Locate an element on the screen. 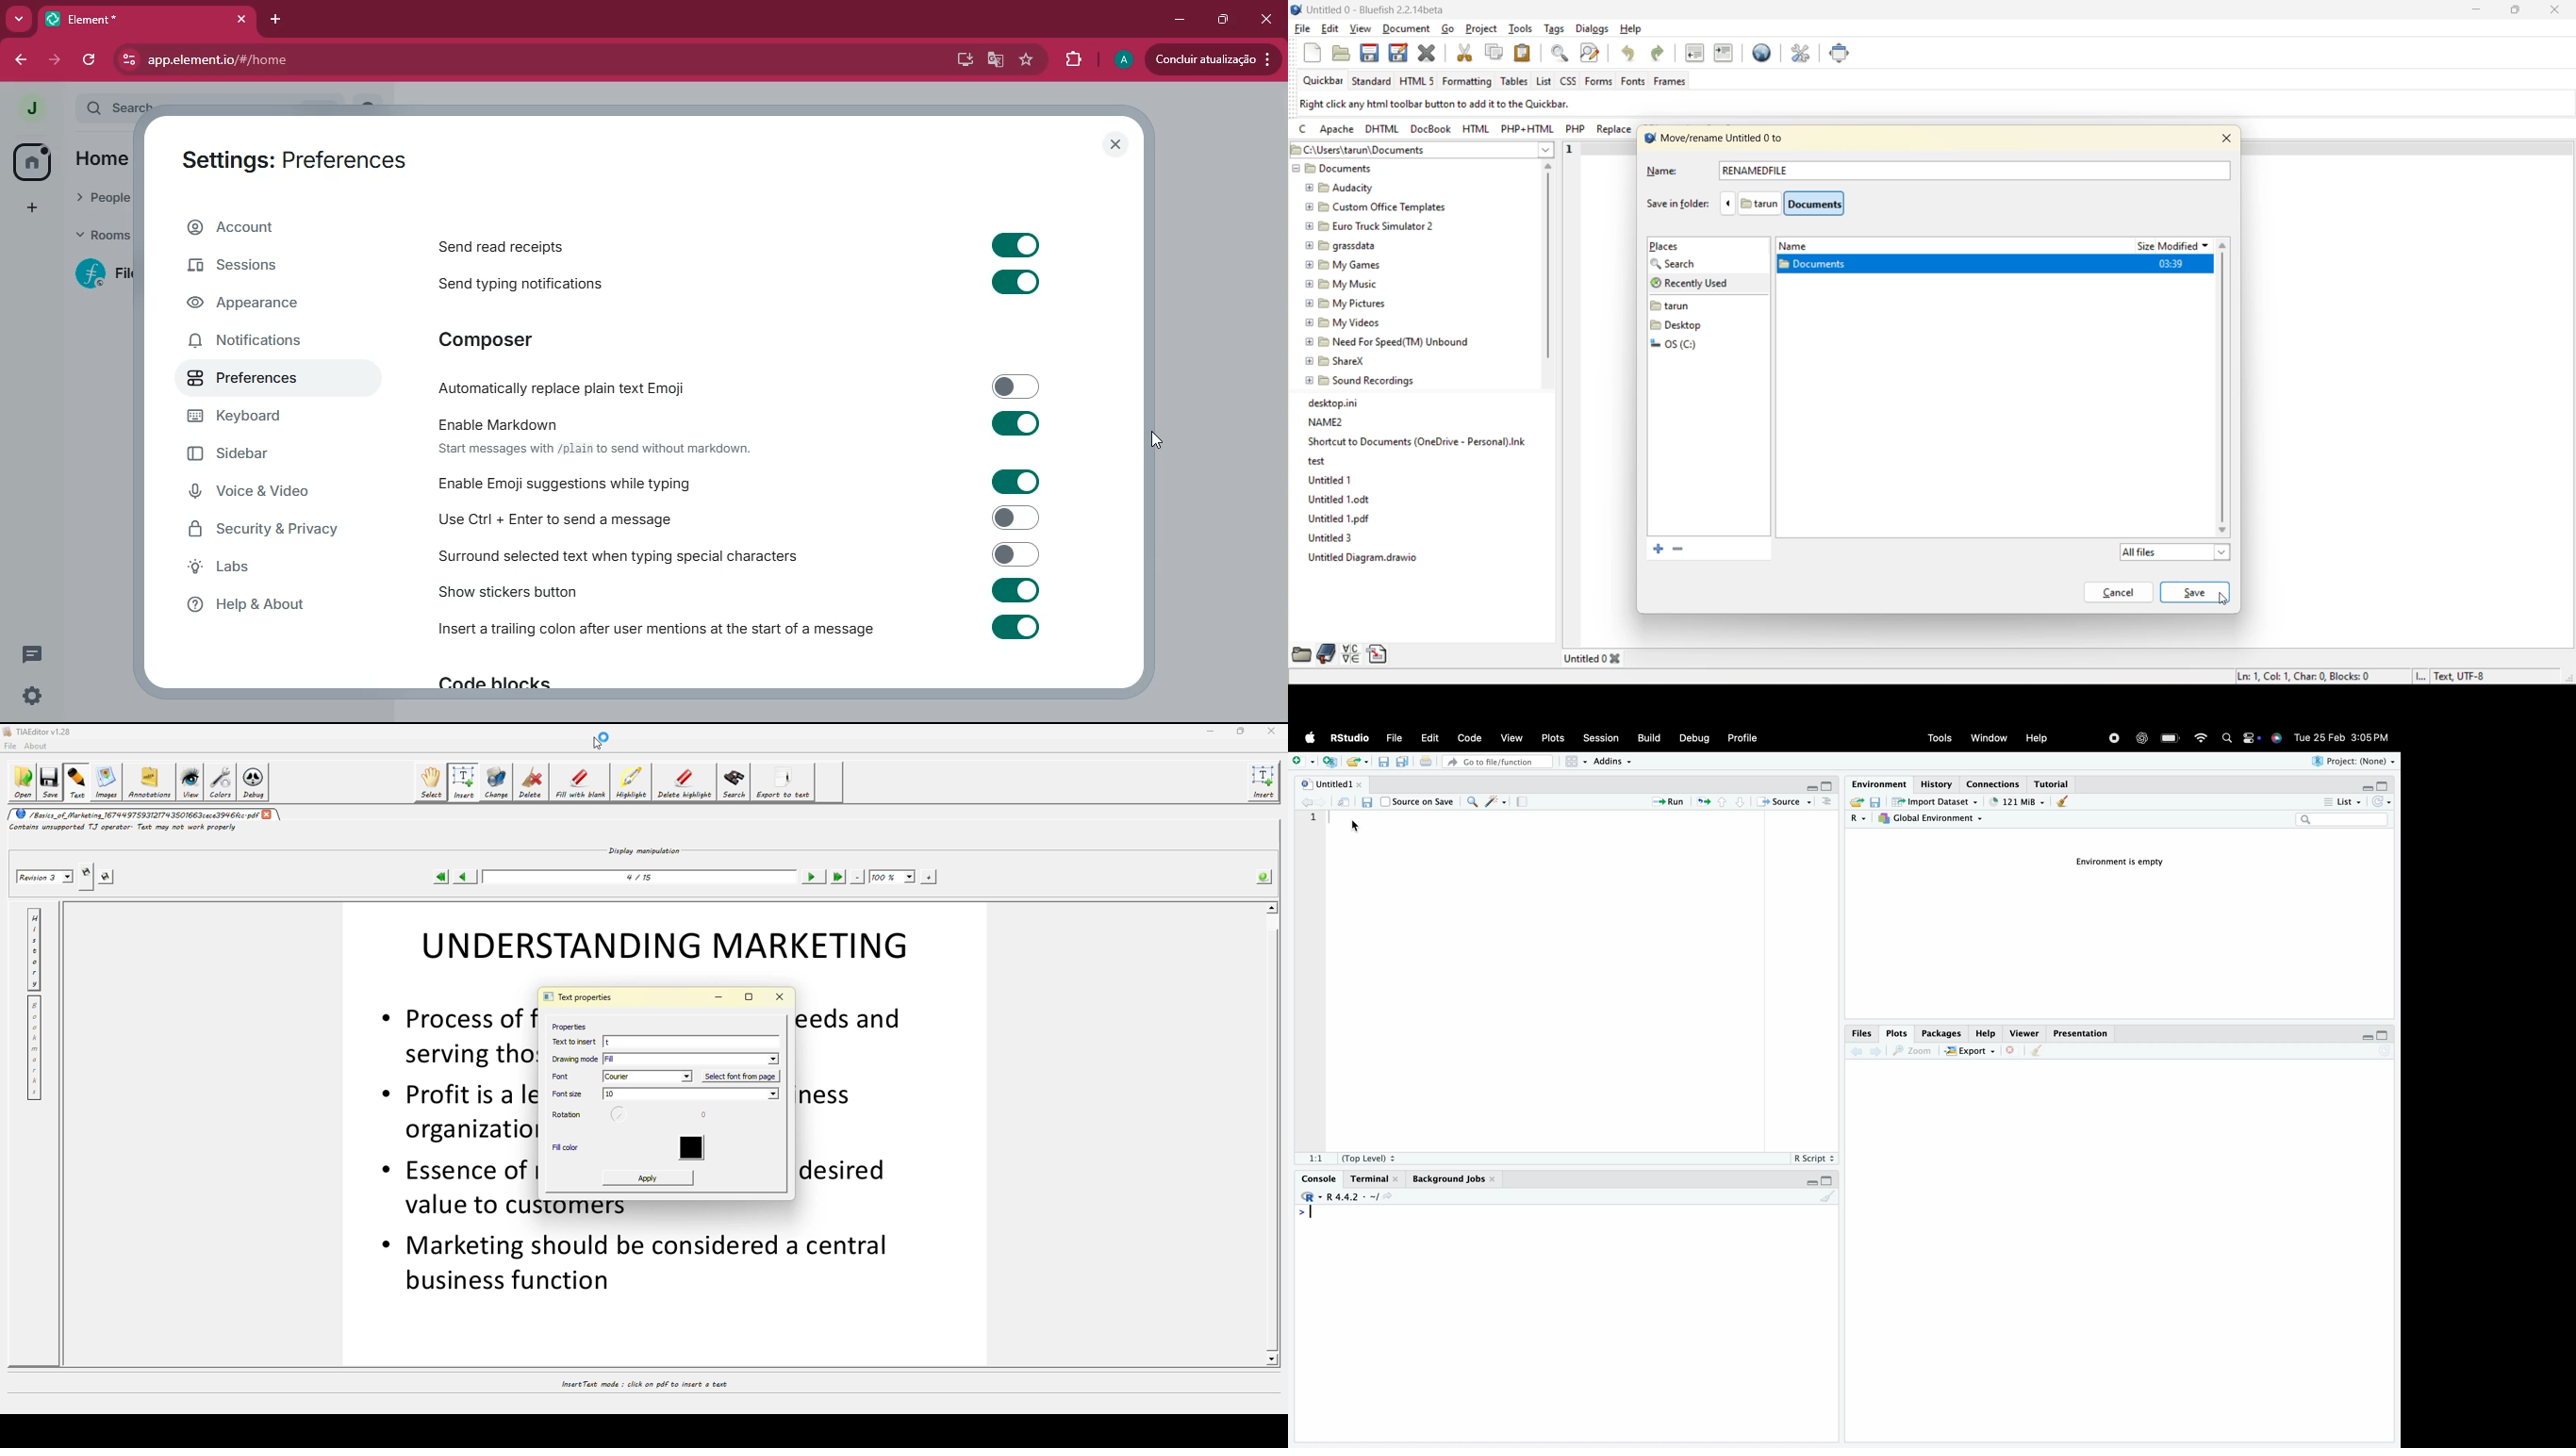  rotation is located at coordinates (567, 1116).